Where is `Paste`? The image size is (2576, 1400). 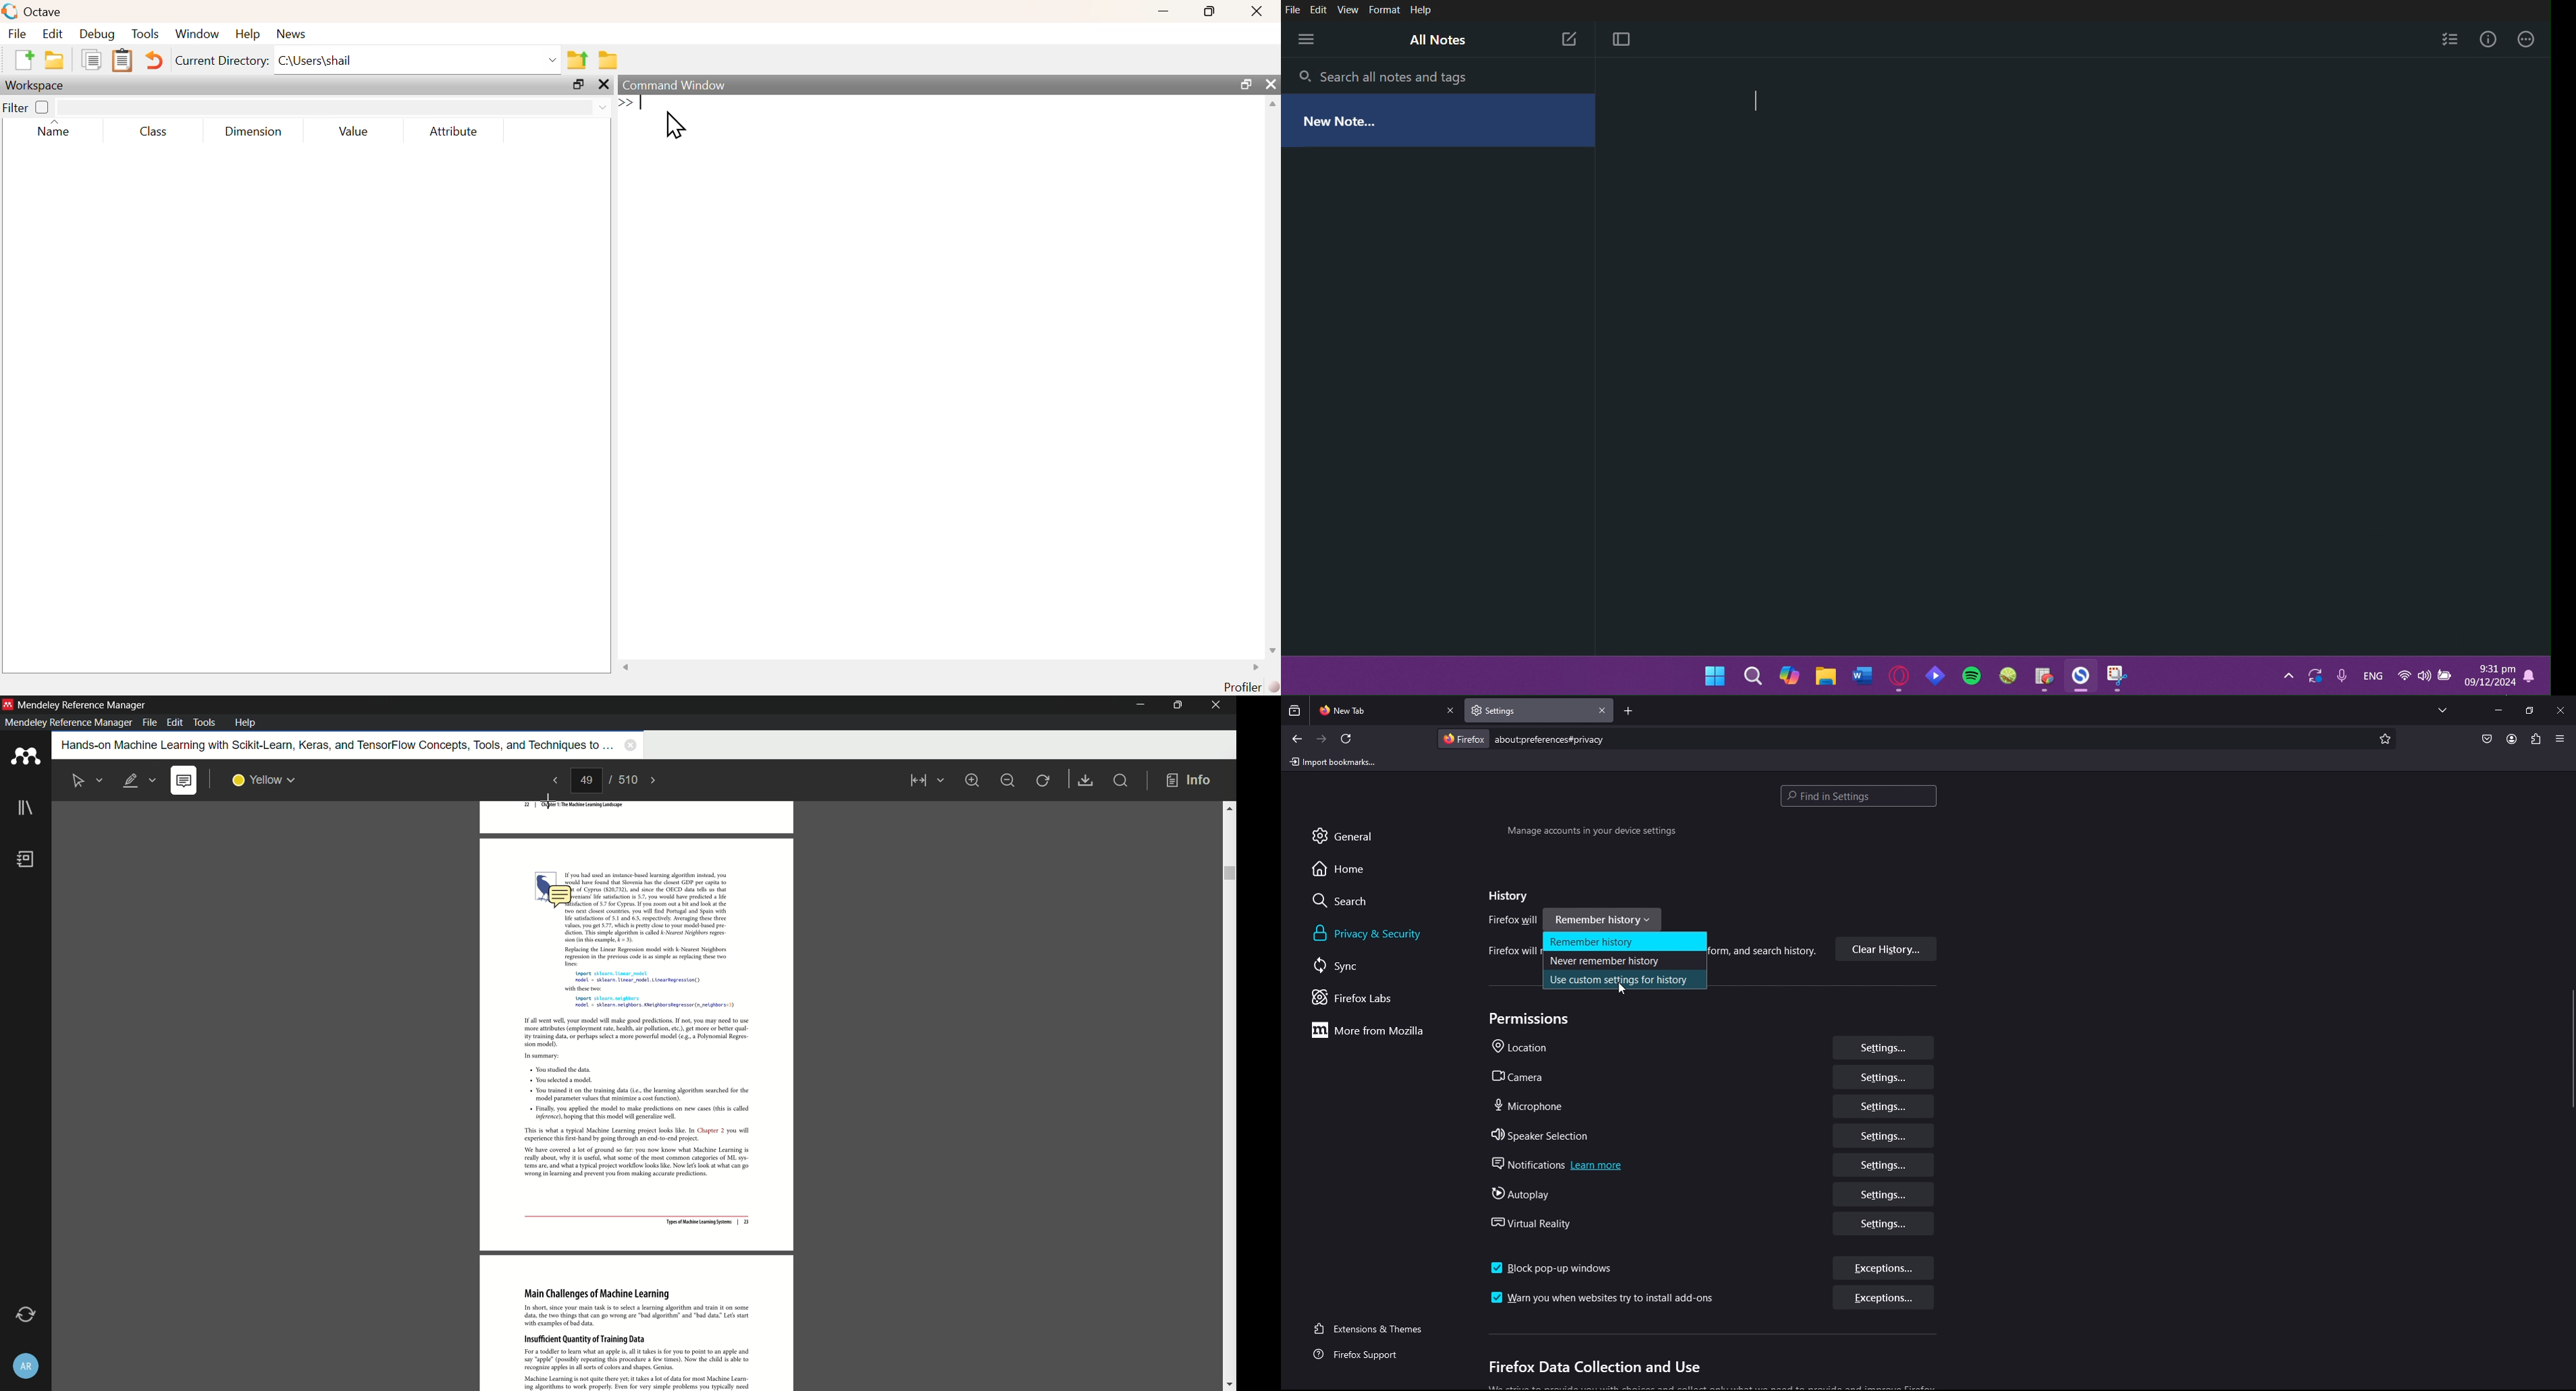
Paste is located at coordinates (123, 61).